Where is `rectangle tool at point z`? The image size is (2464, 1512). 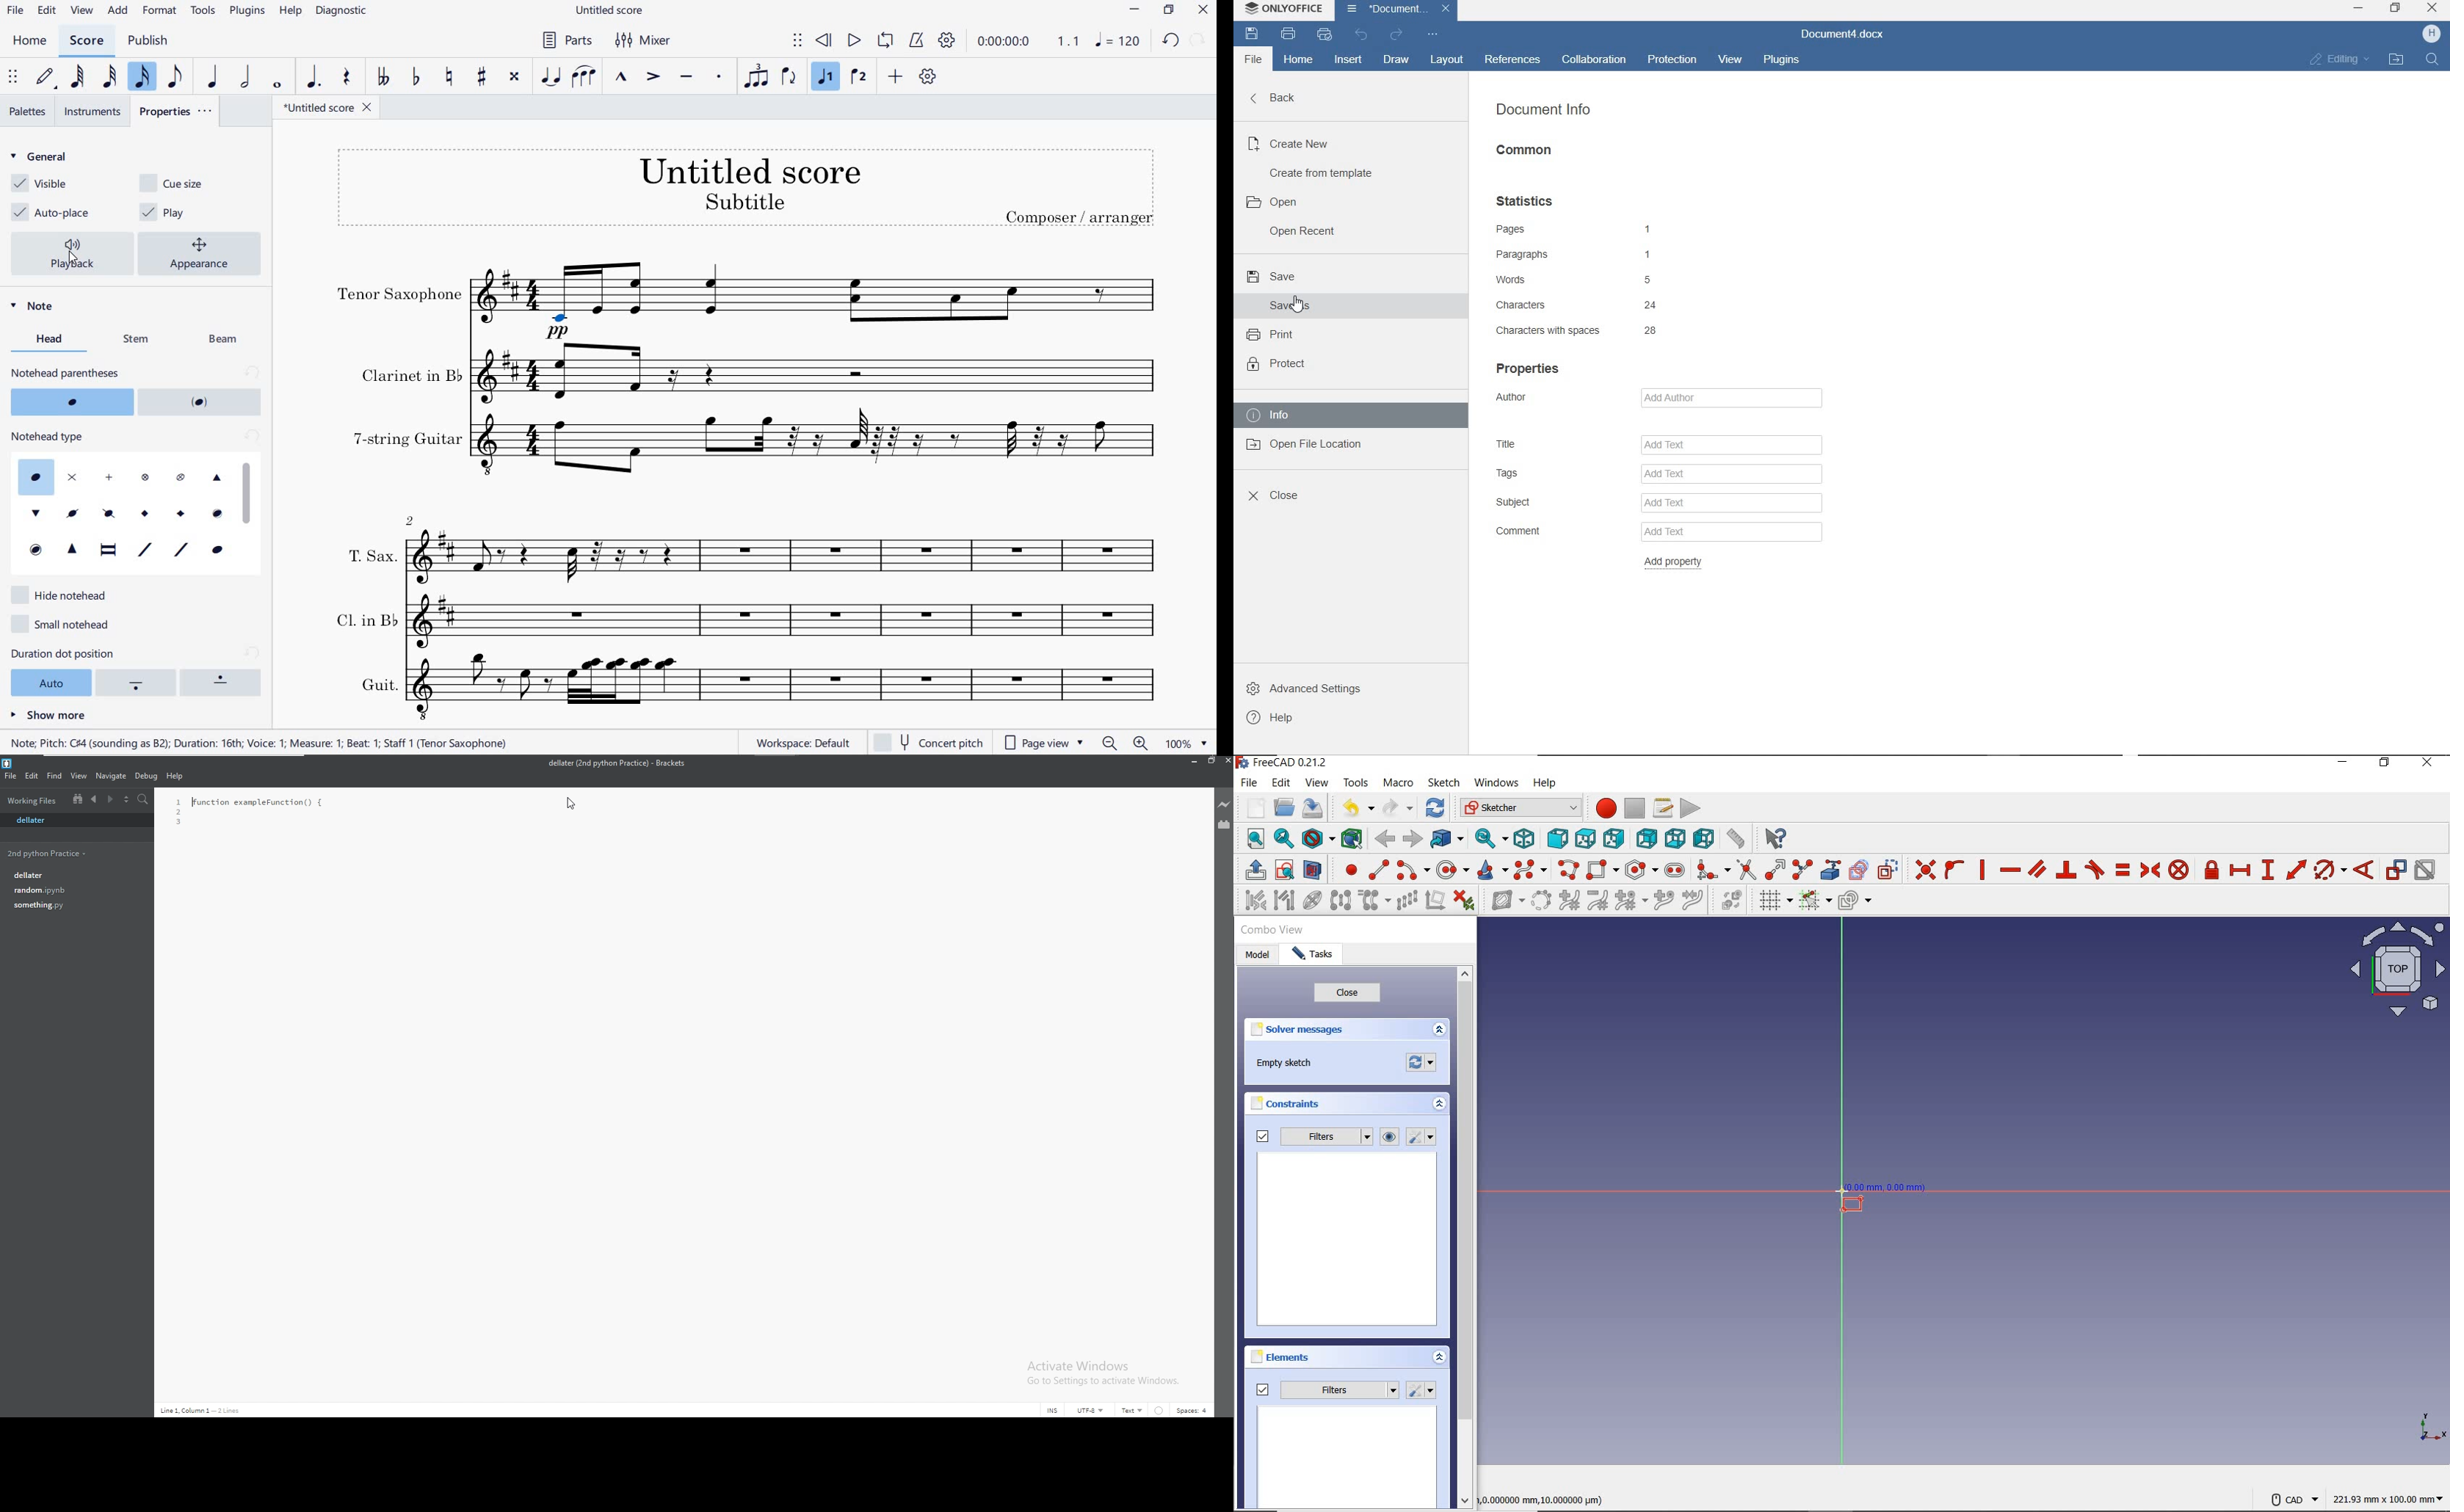 rectangle tool at point z is located at coordinates (1877, 1198).